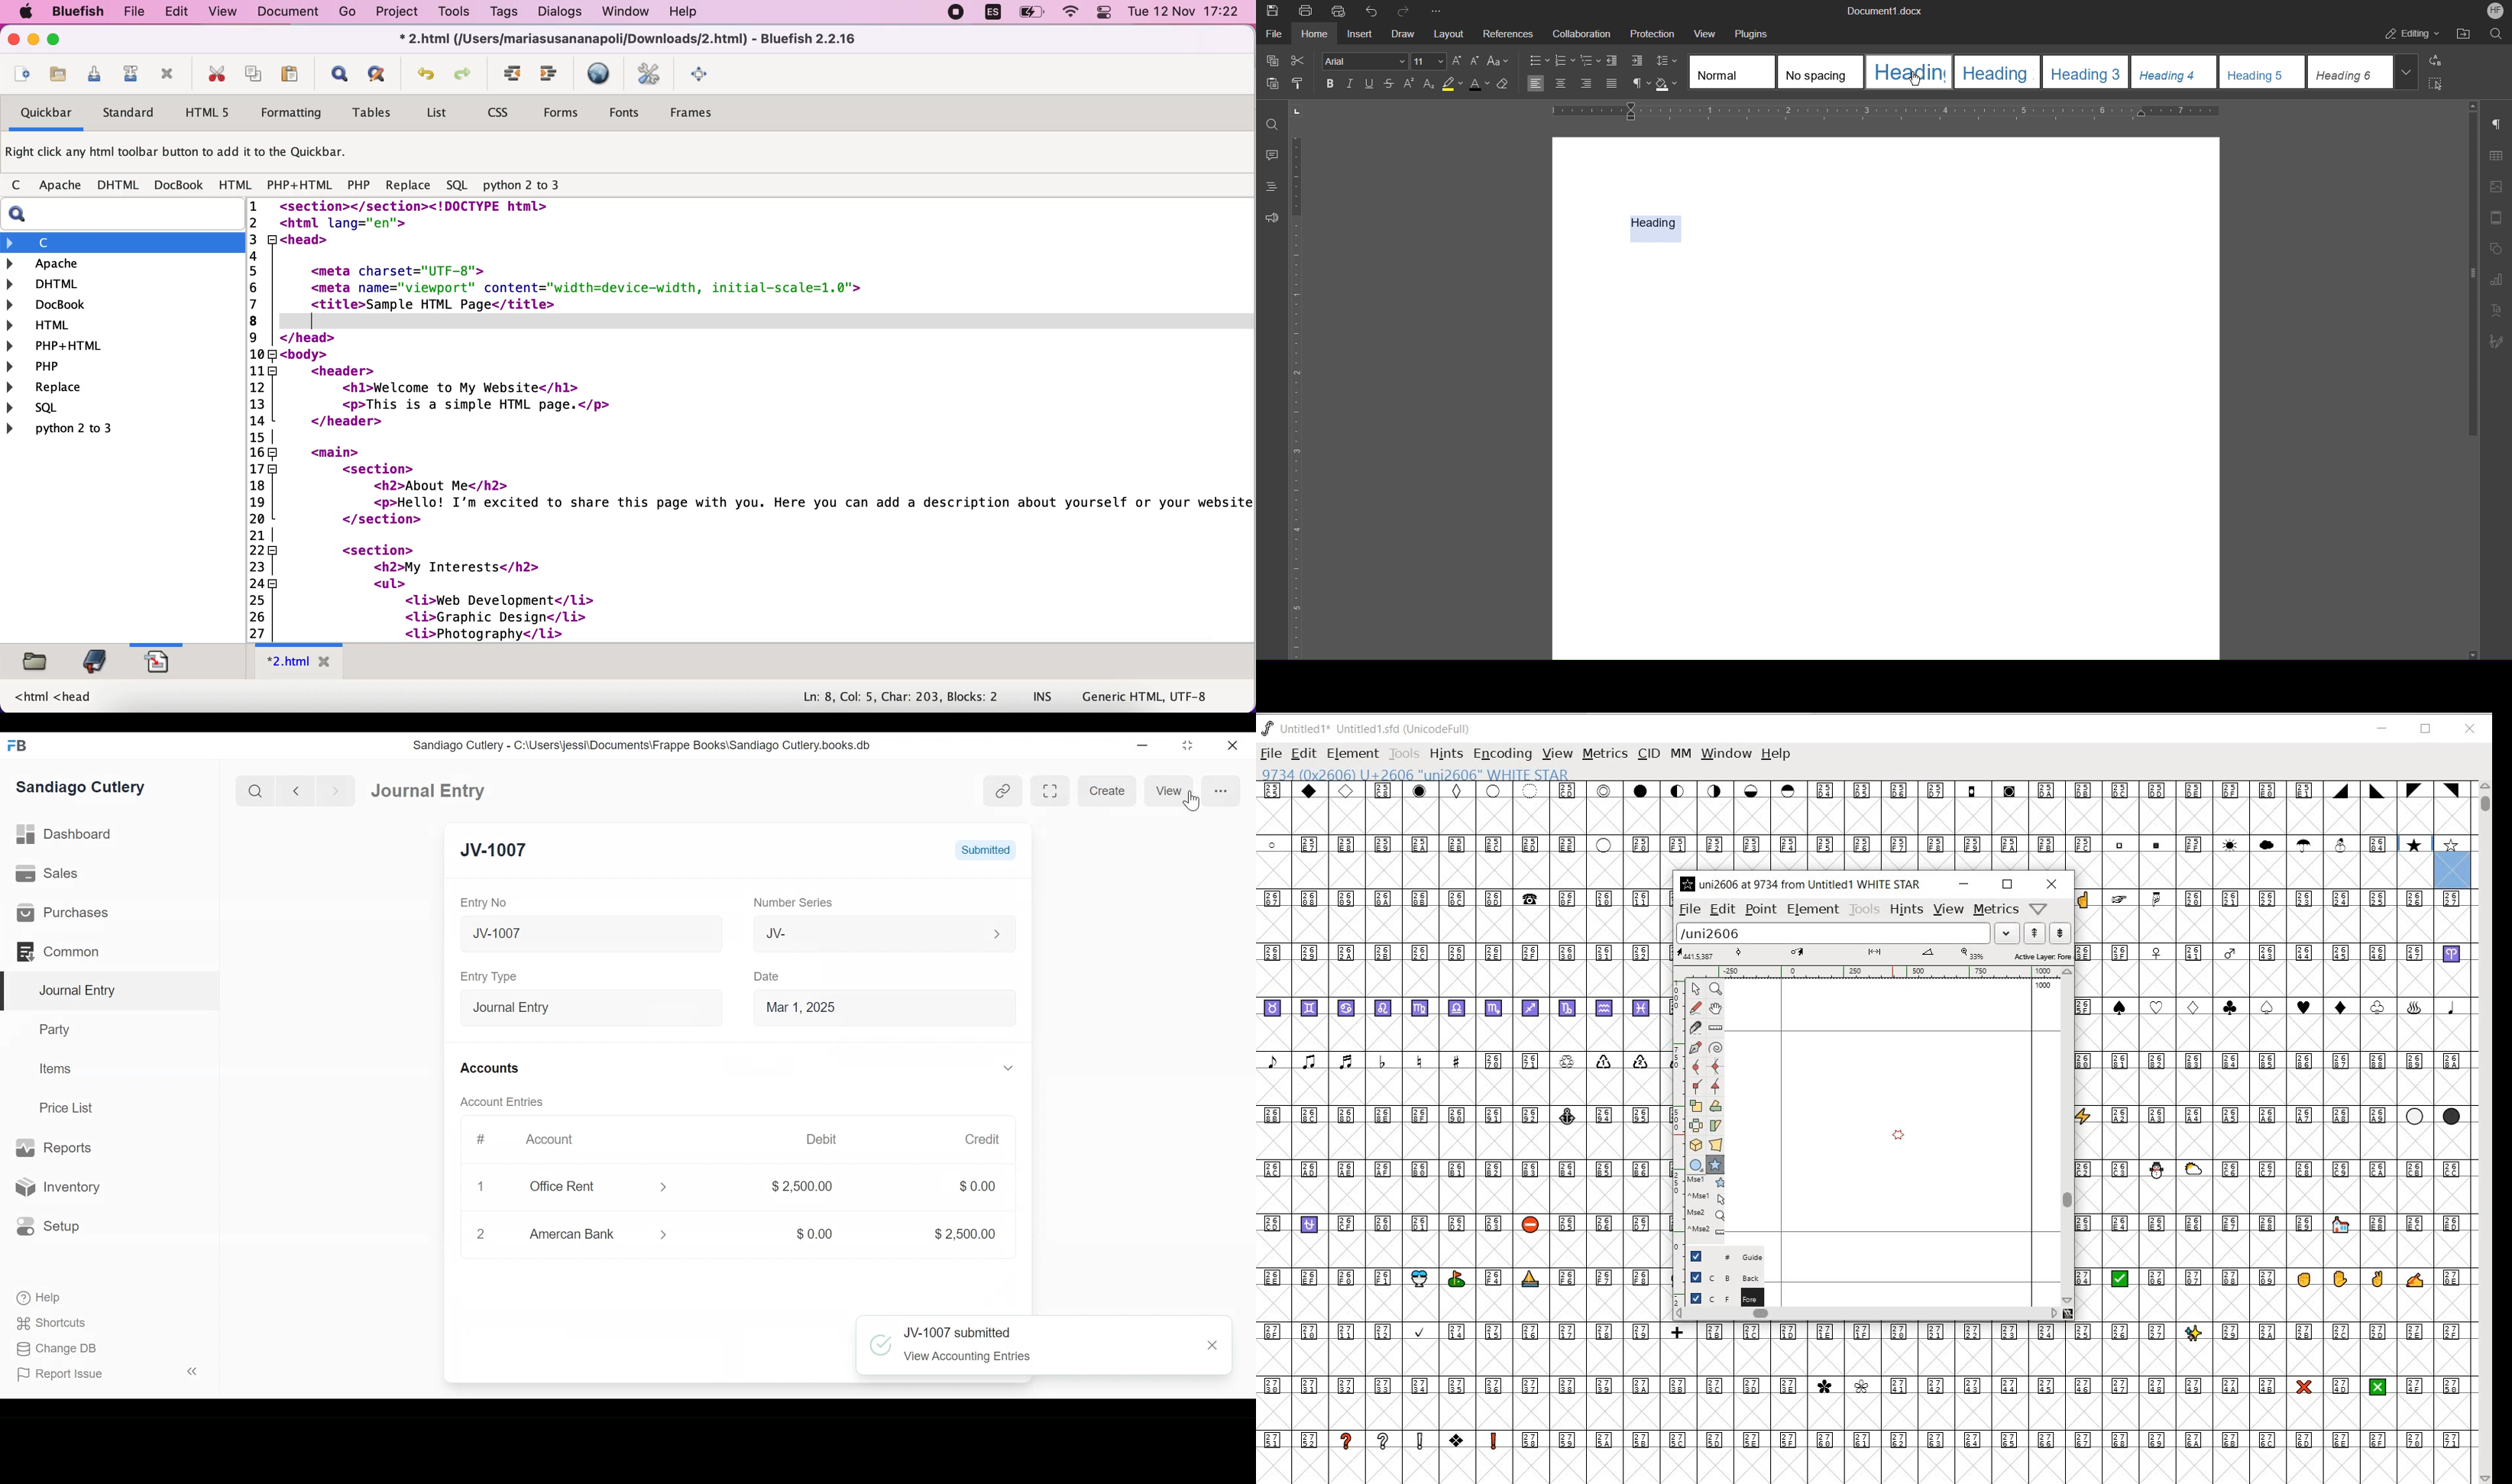 The image size is (2520, 1484). I want to click on Heading 5, so click(2262, 73).